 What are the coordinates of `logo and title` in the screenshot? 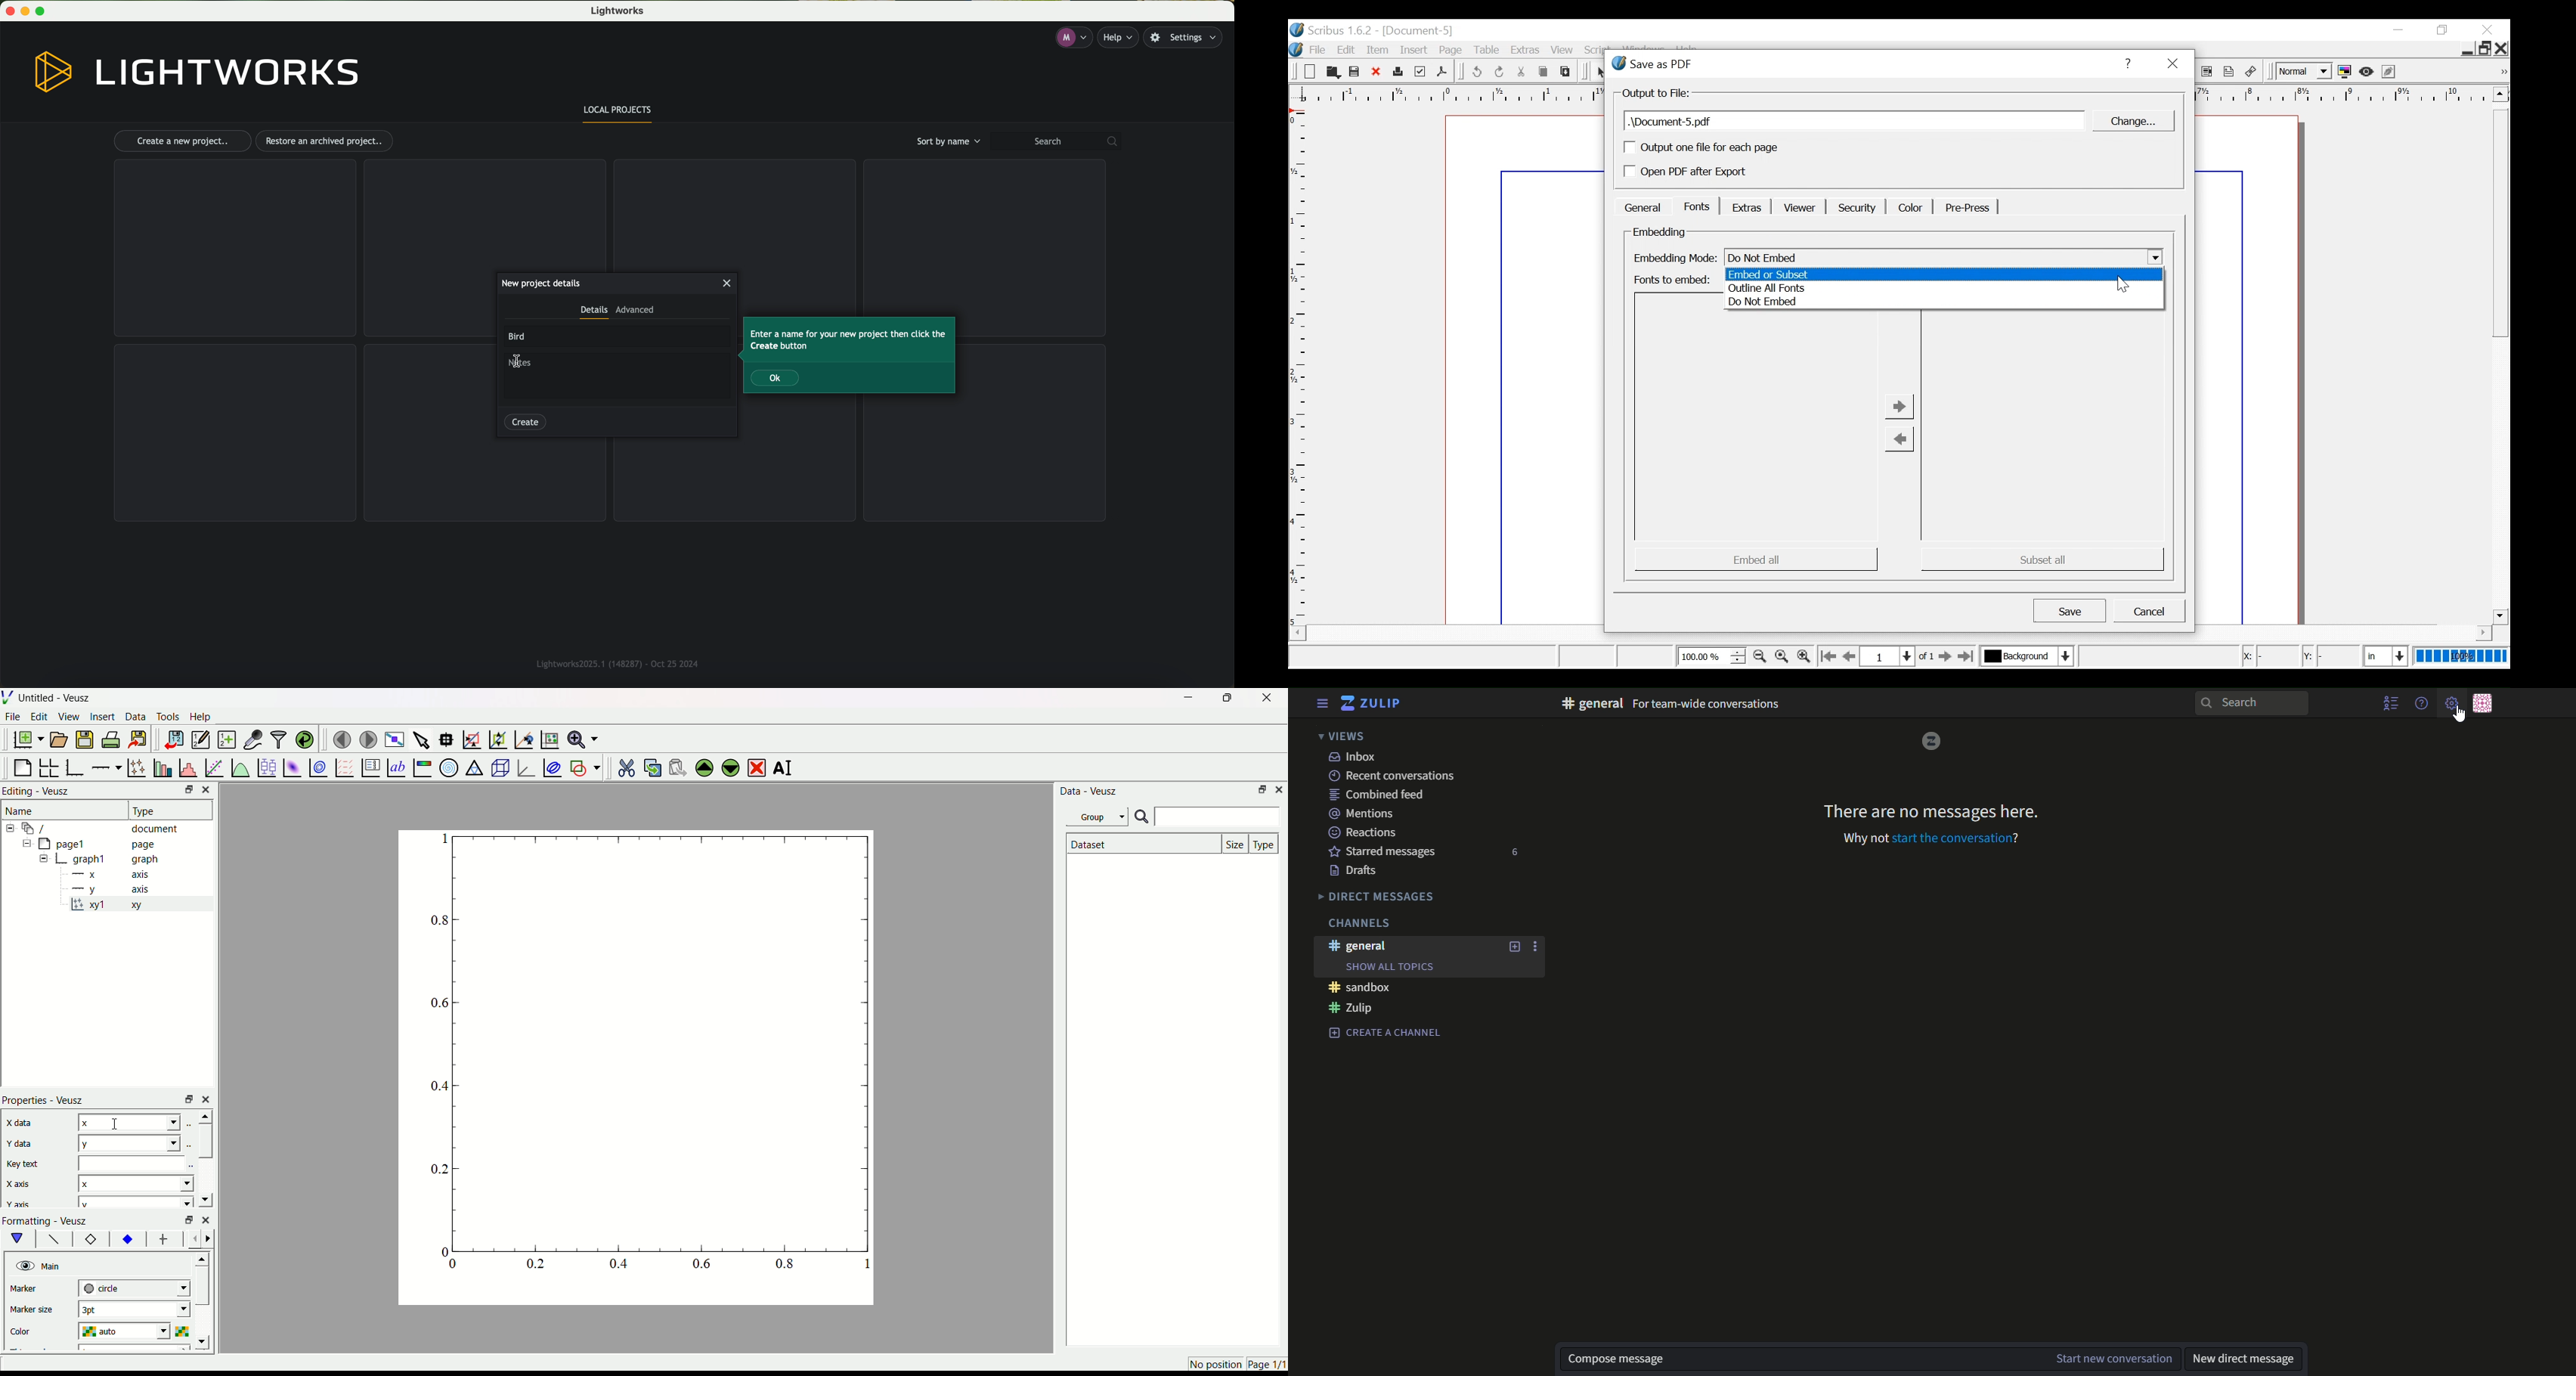 It's located at (1373, 703).